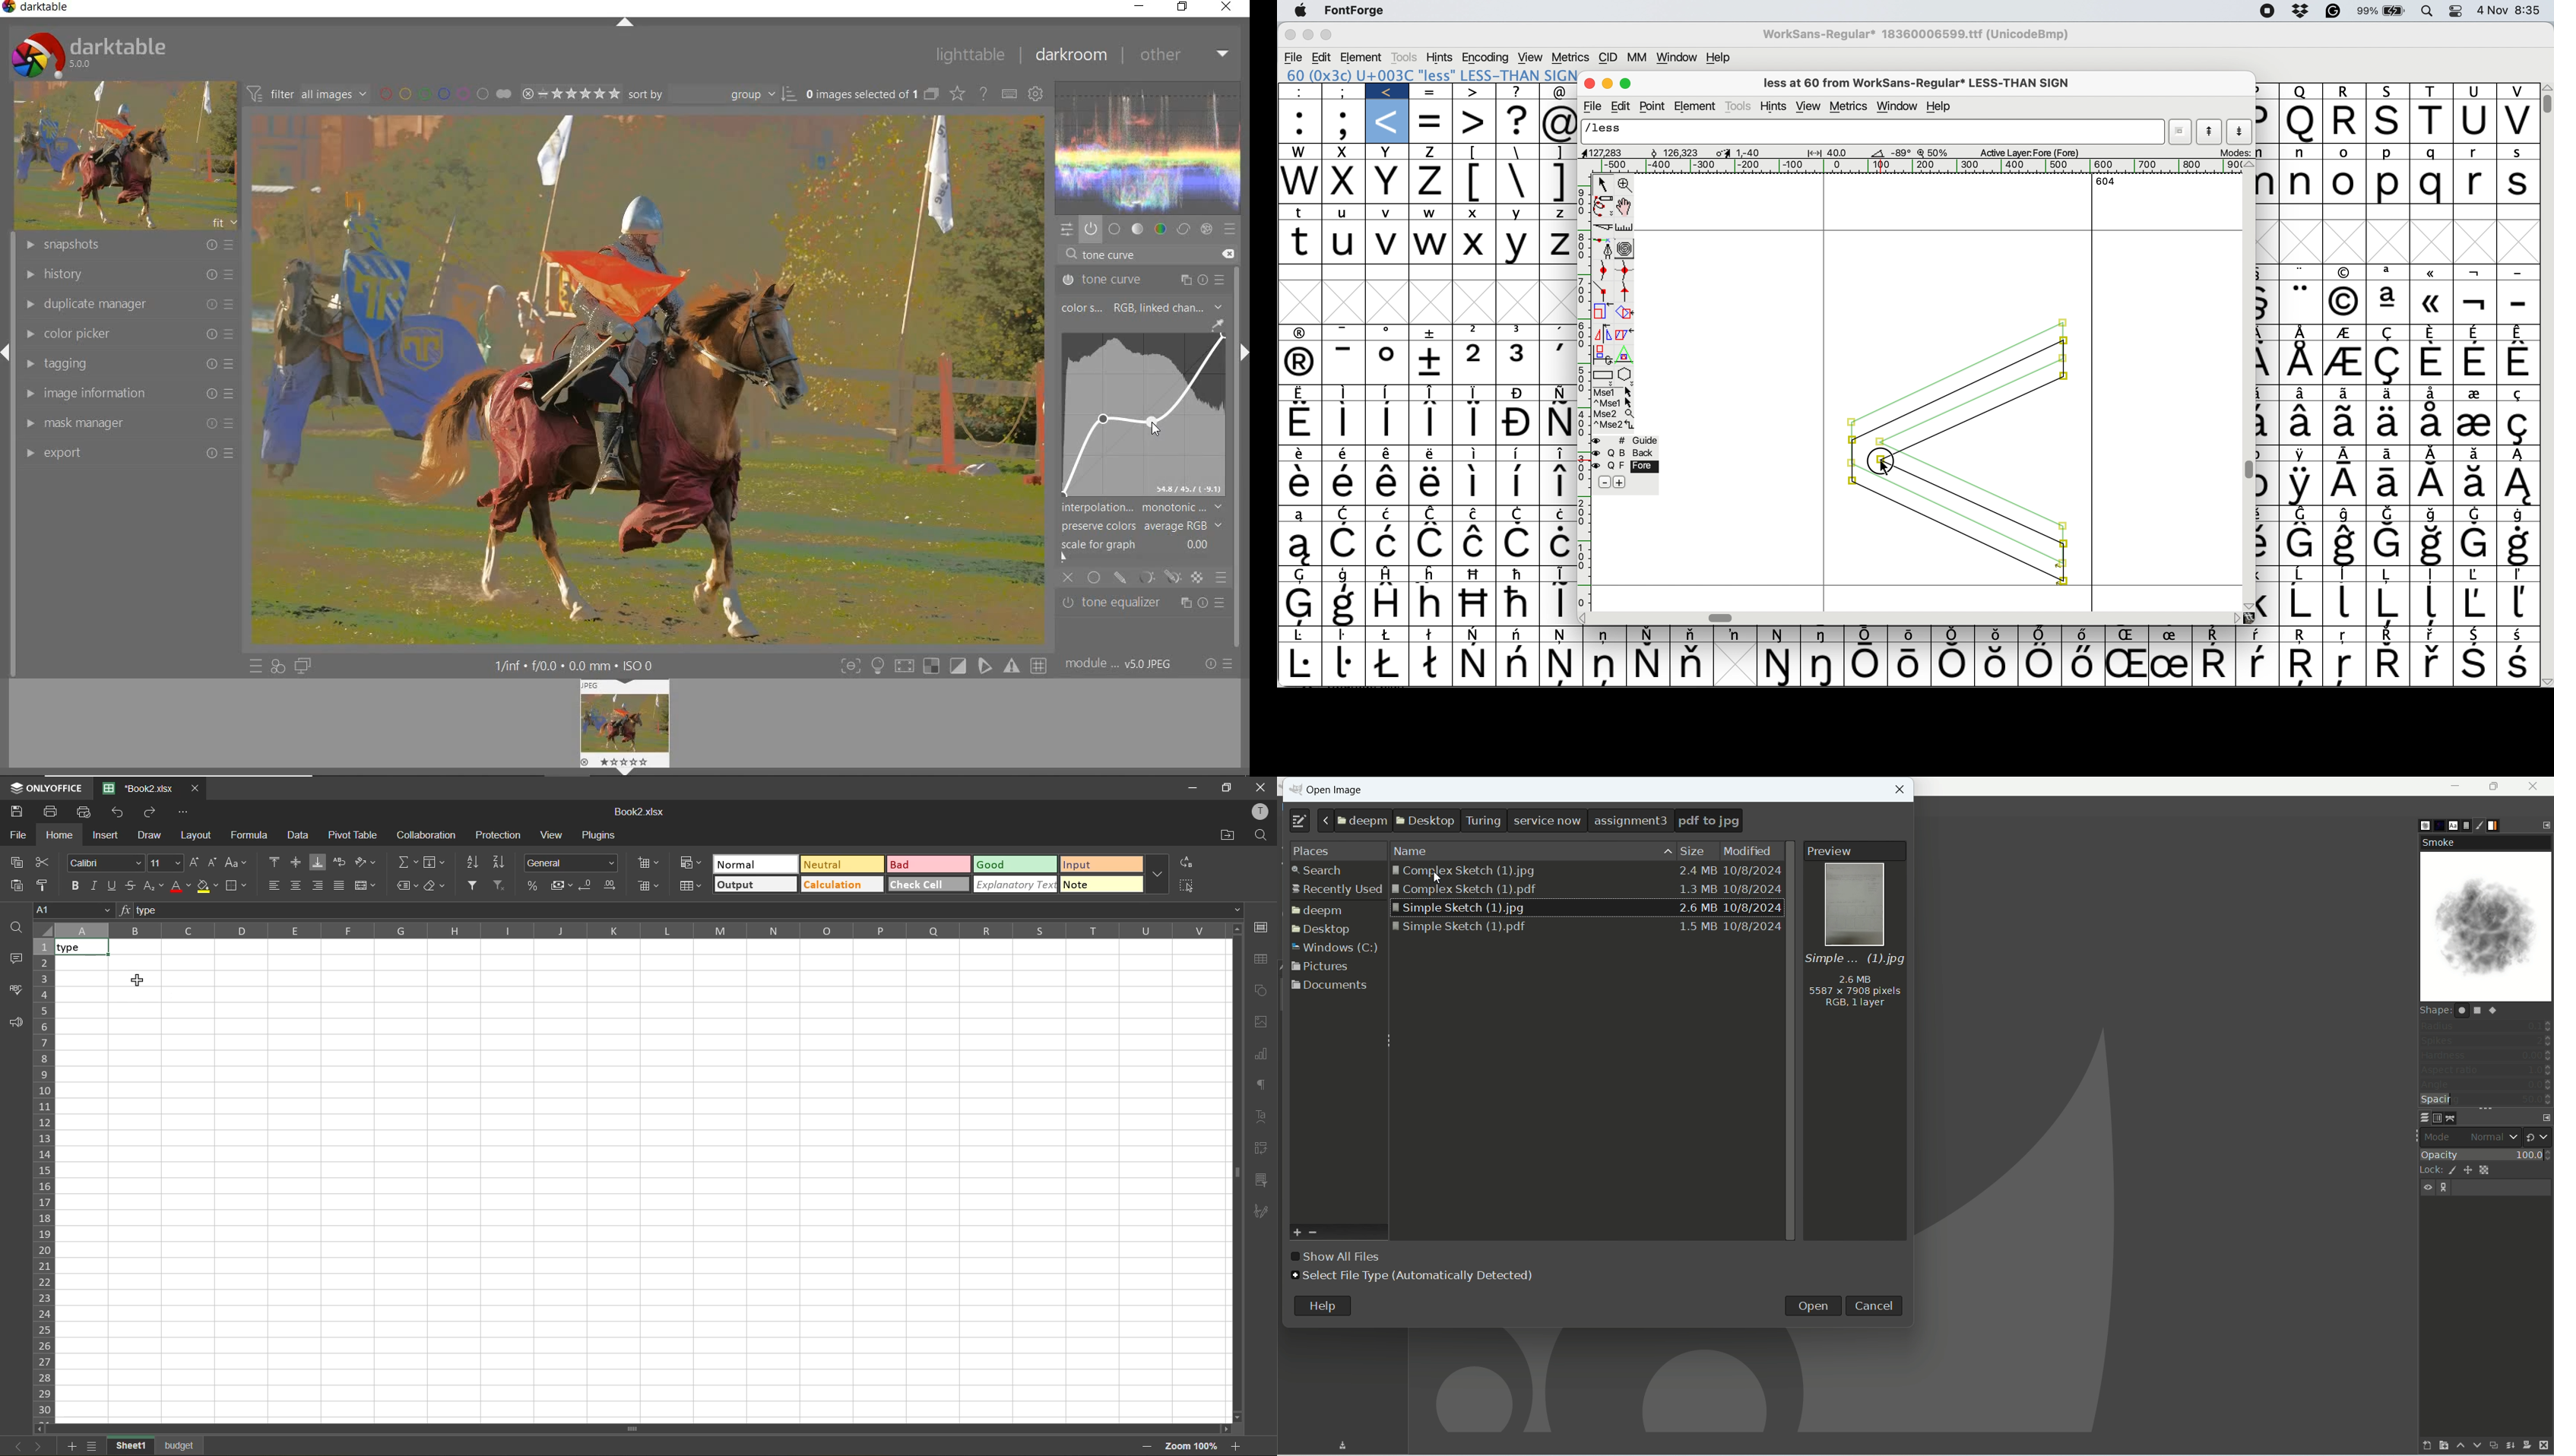 This screenshot has width=2576, height=1456. I want to click on color, so click(1162, 229).